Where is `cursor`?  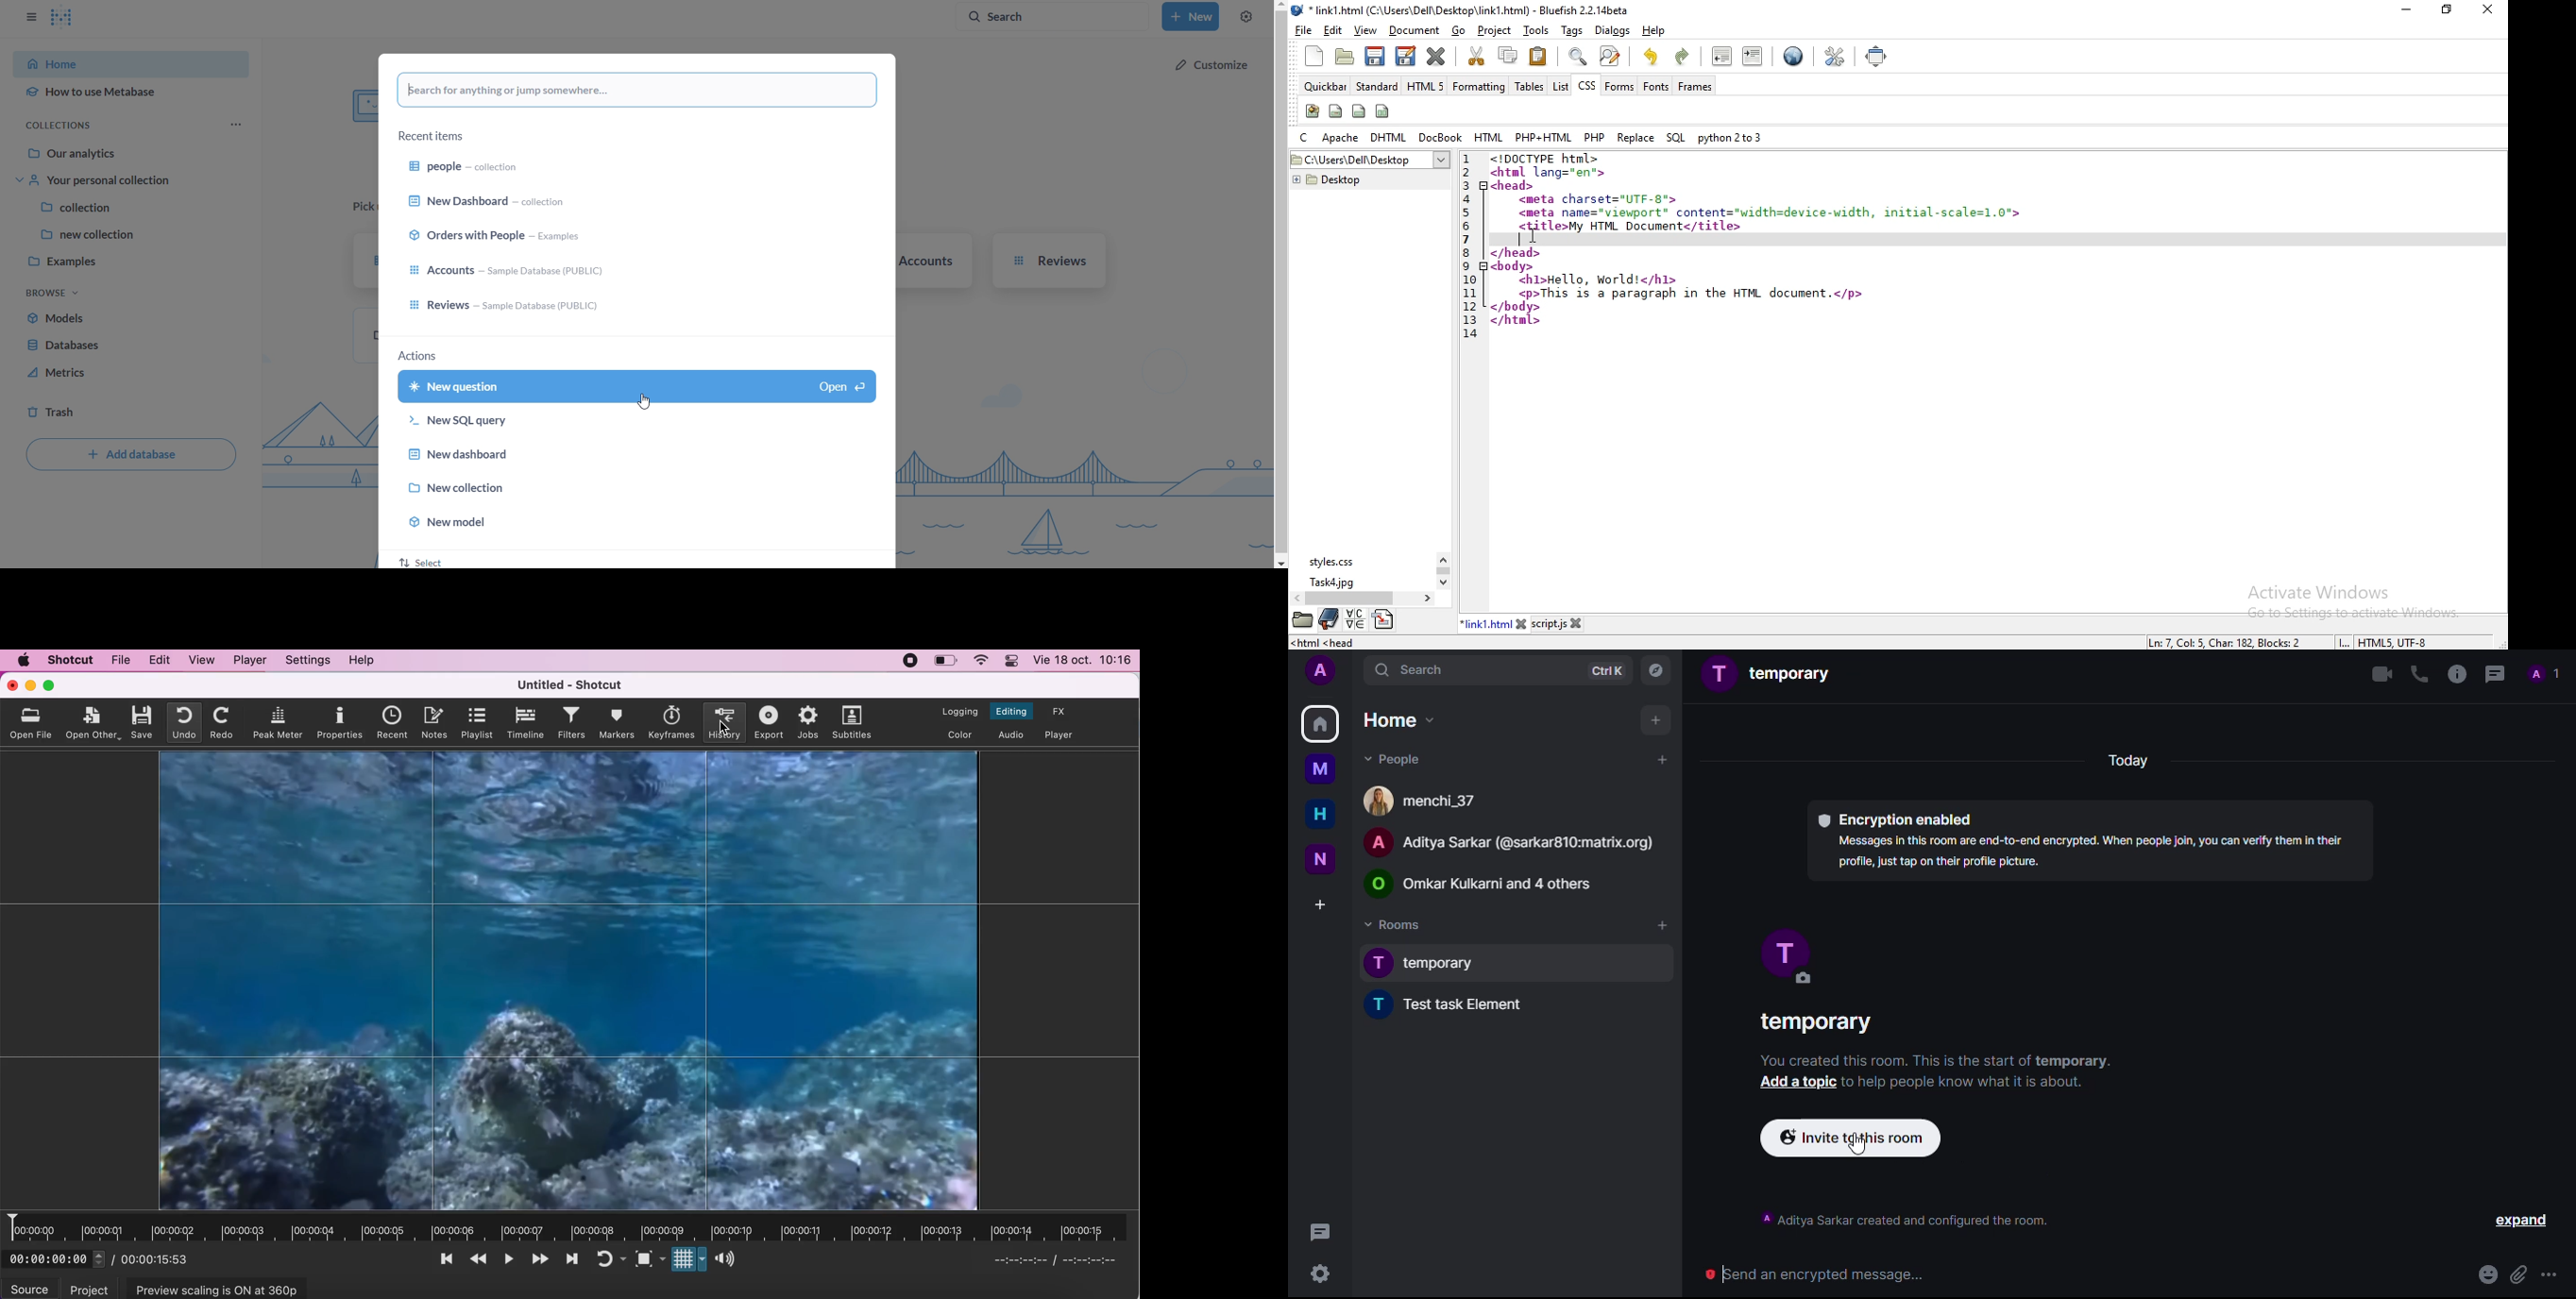 cursor is located at coordinates (1858, 1145).